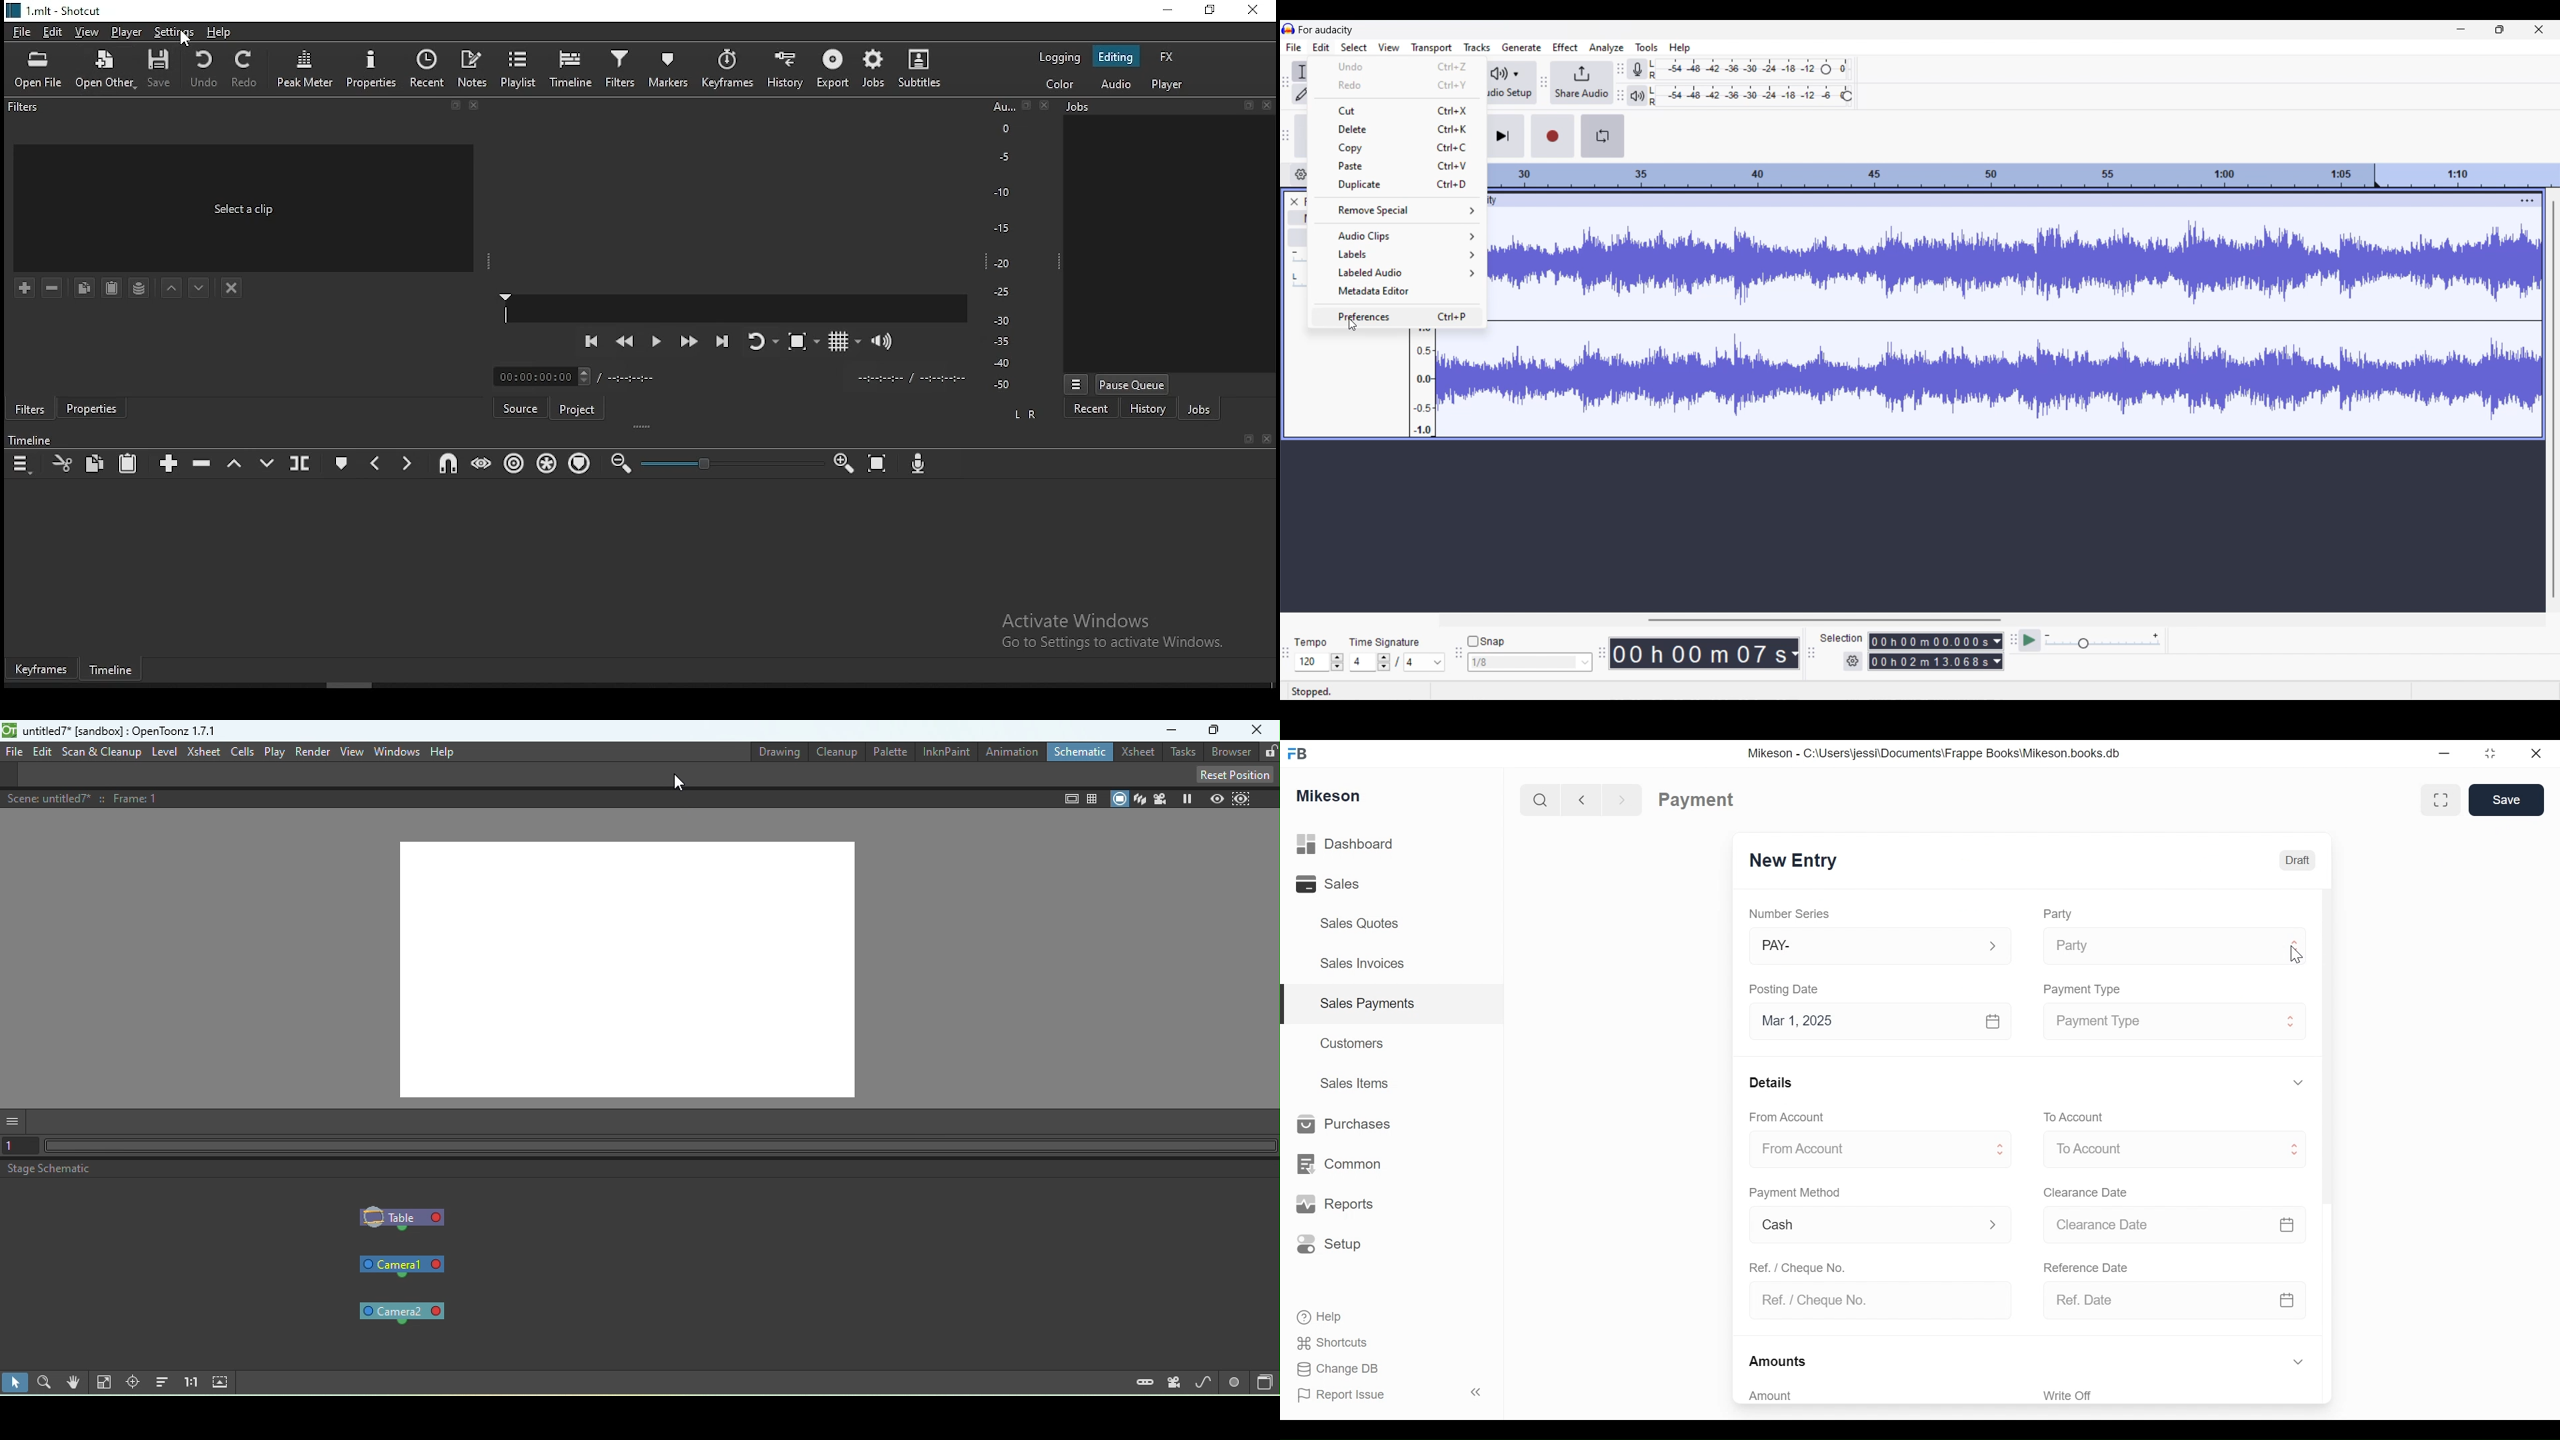 Image resolution: width=2576 pixels, height=1456 pixels. Describe the element at coordinates (1398, 109) in the screenshot. I see `Cut` at that location.